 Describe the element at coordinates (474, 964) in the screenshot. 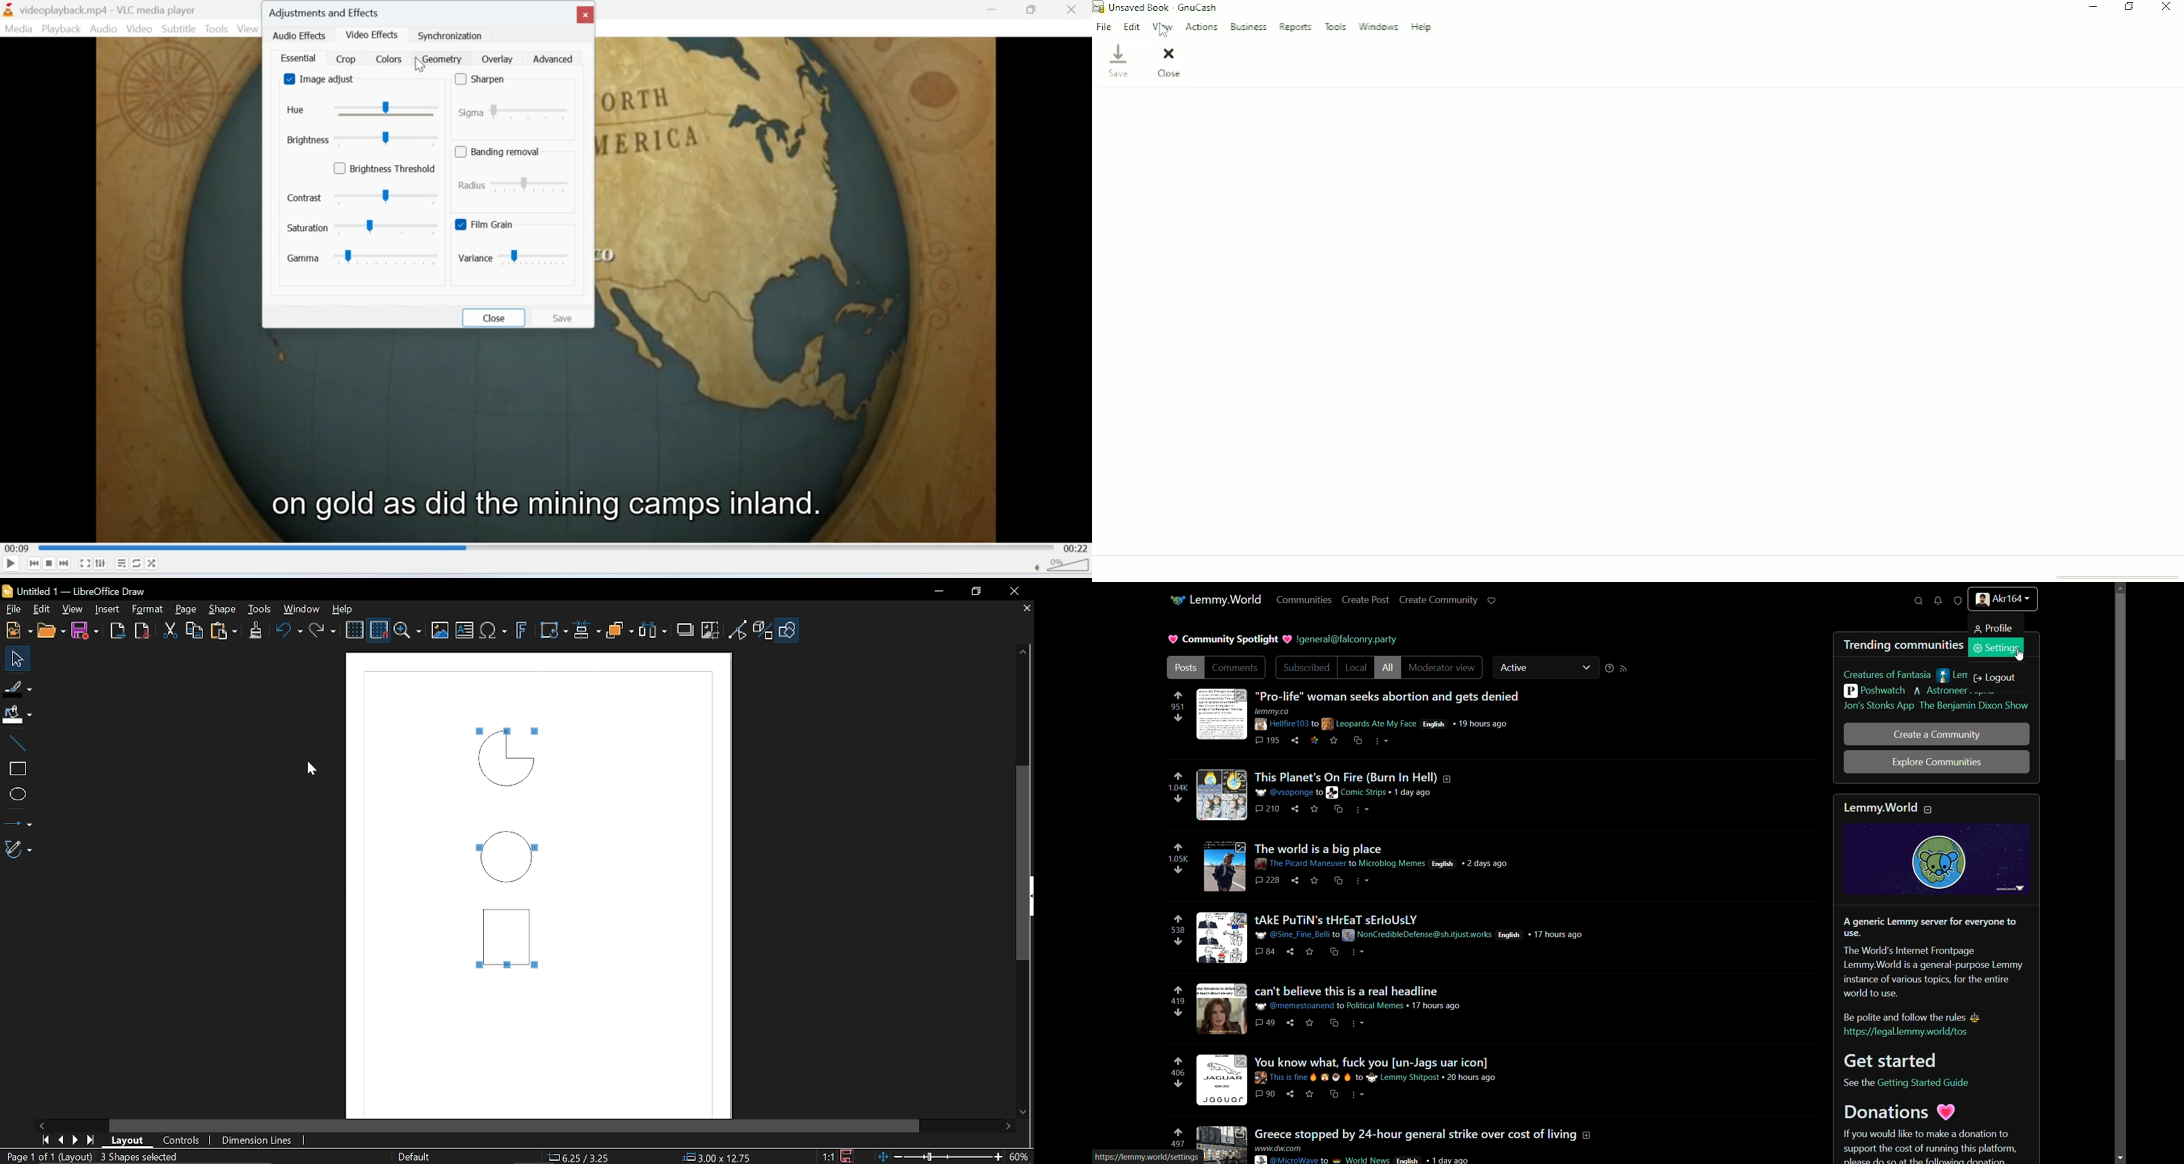

I see `Tiny squares sound selected objects` at that location.